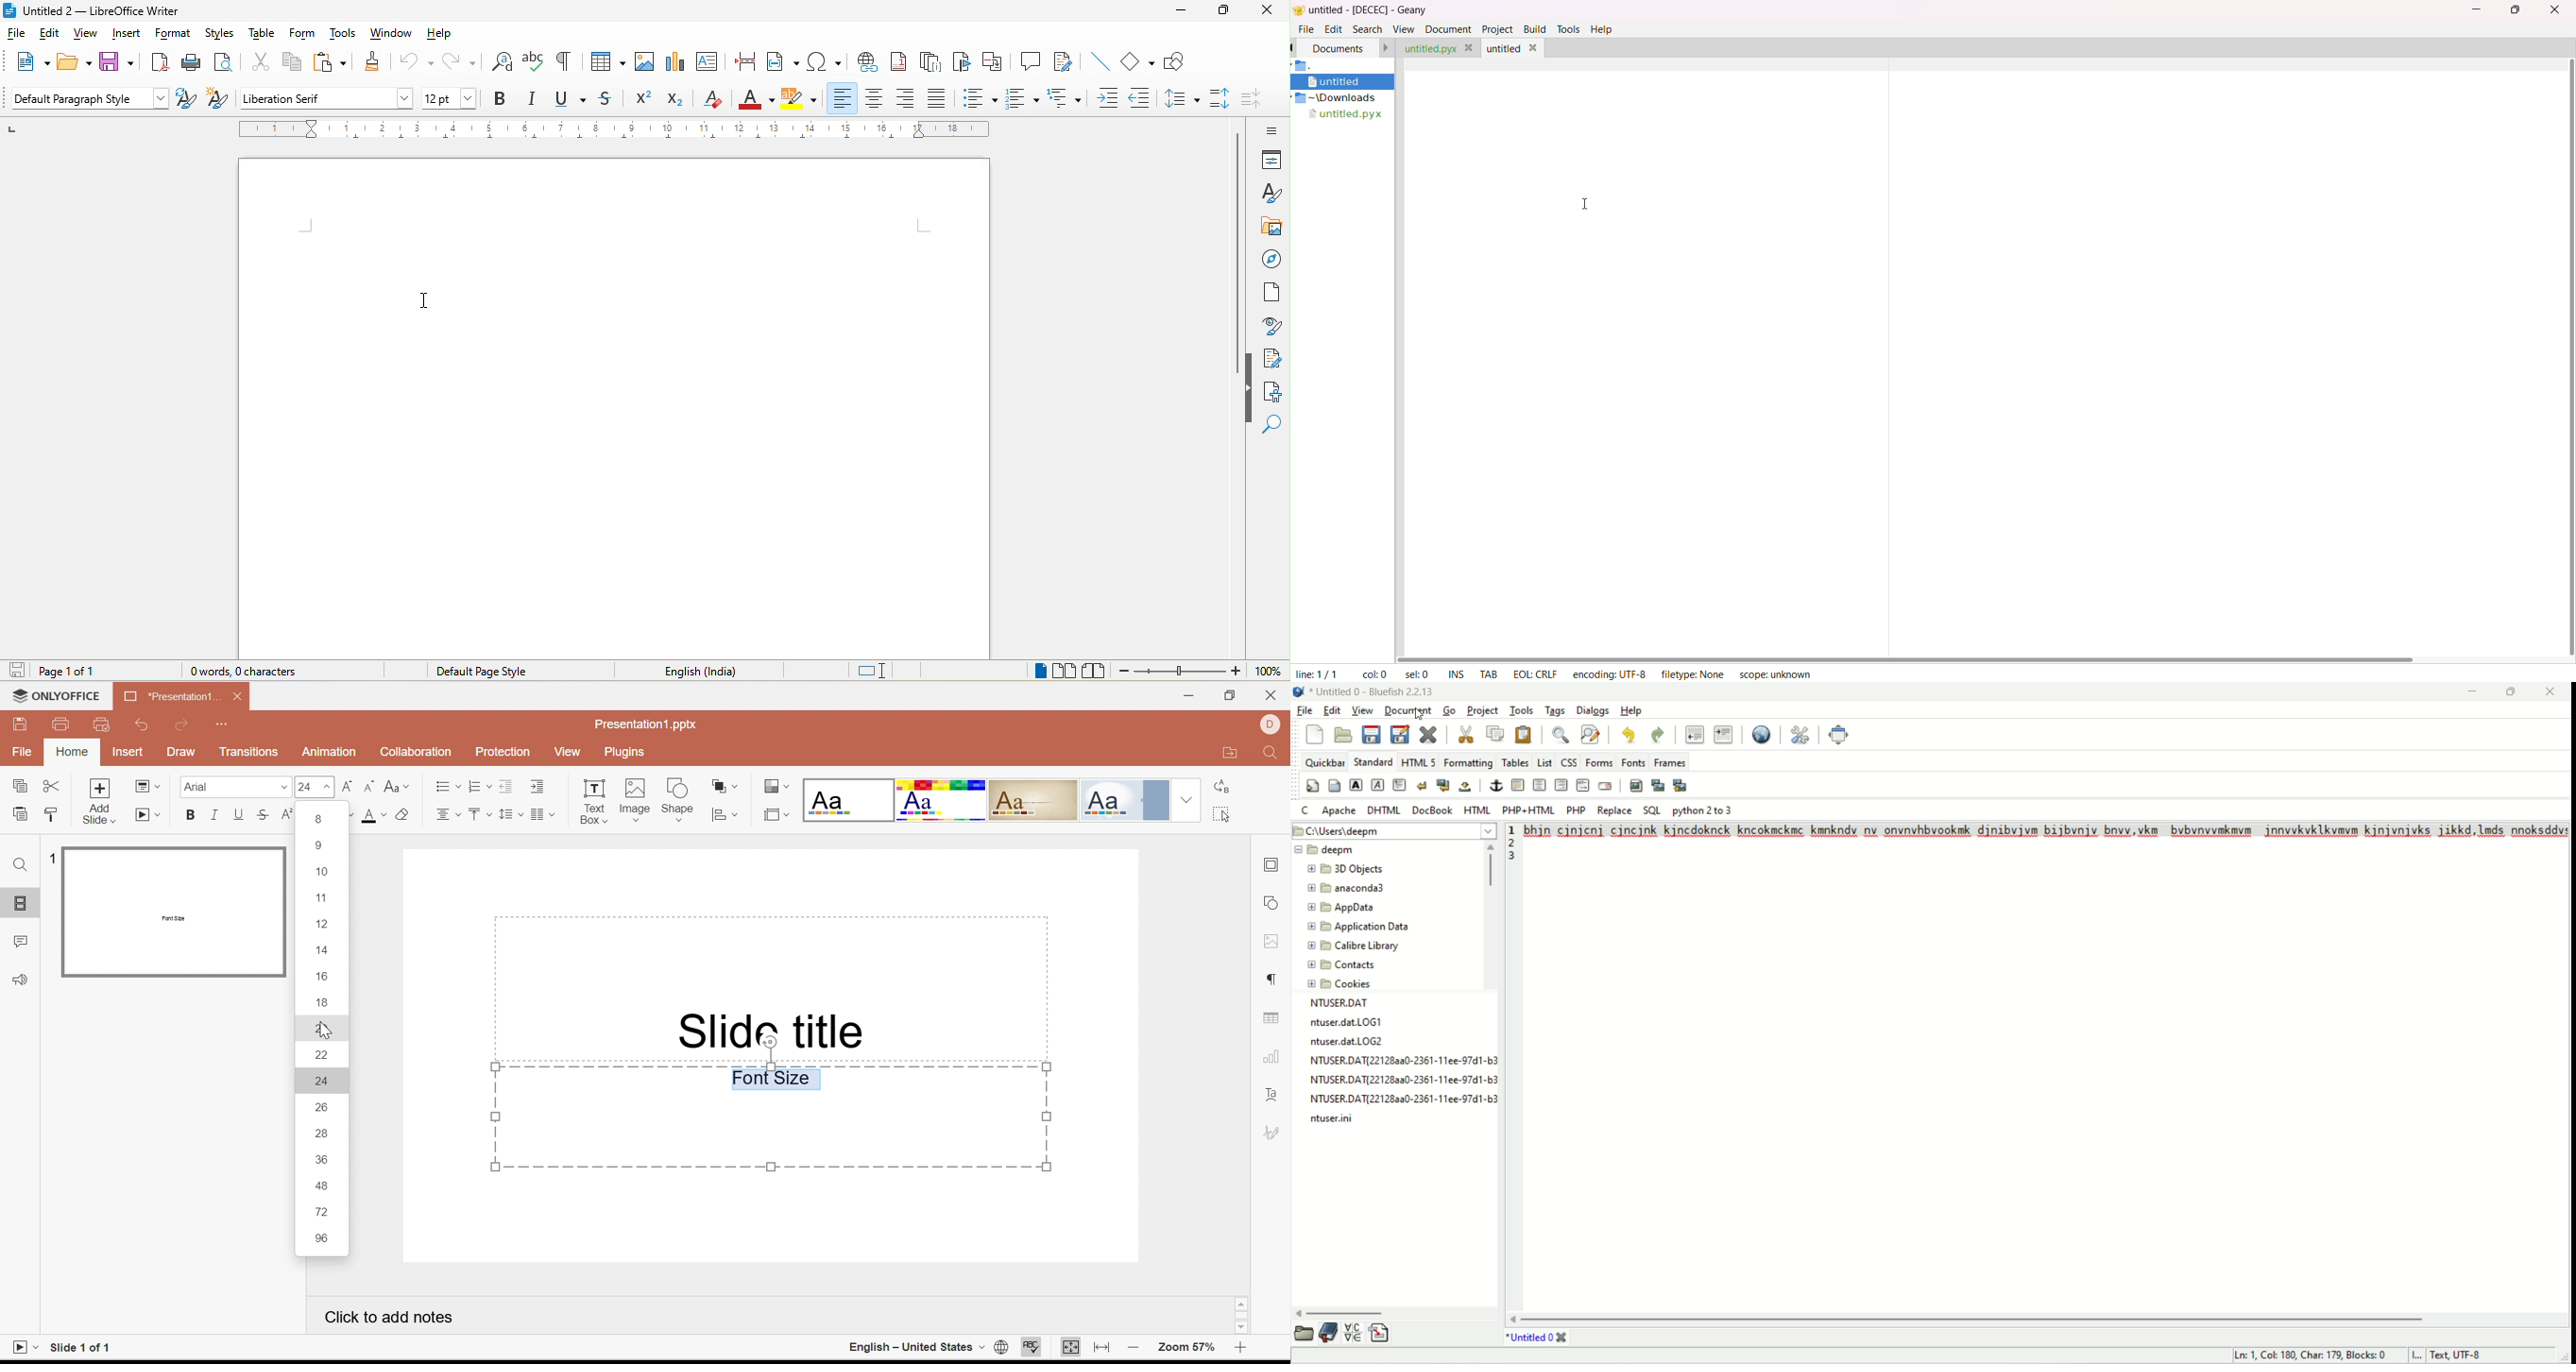 Image resolution: width=2576 pixels, height=1372 pixels. What do you see at coordinates (22, 787) in the screenshot?
I see `Copy` at bounding box center [22, 787].